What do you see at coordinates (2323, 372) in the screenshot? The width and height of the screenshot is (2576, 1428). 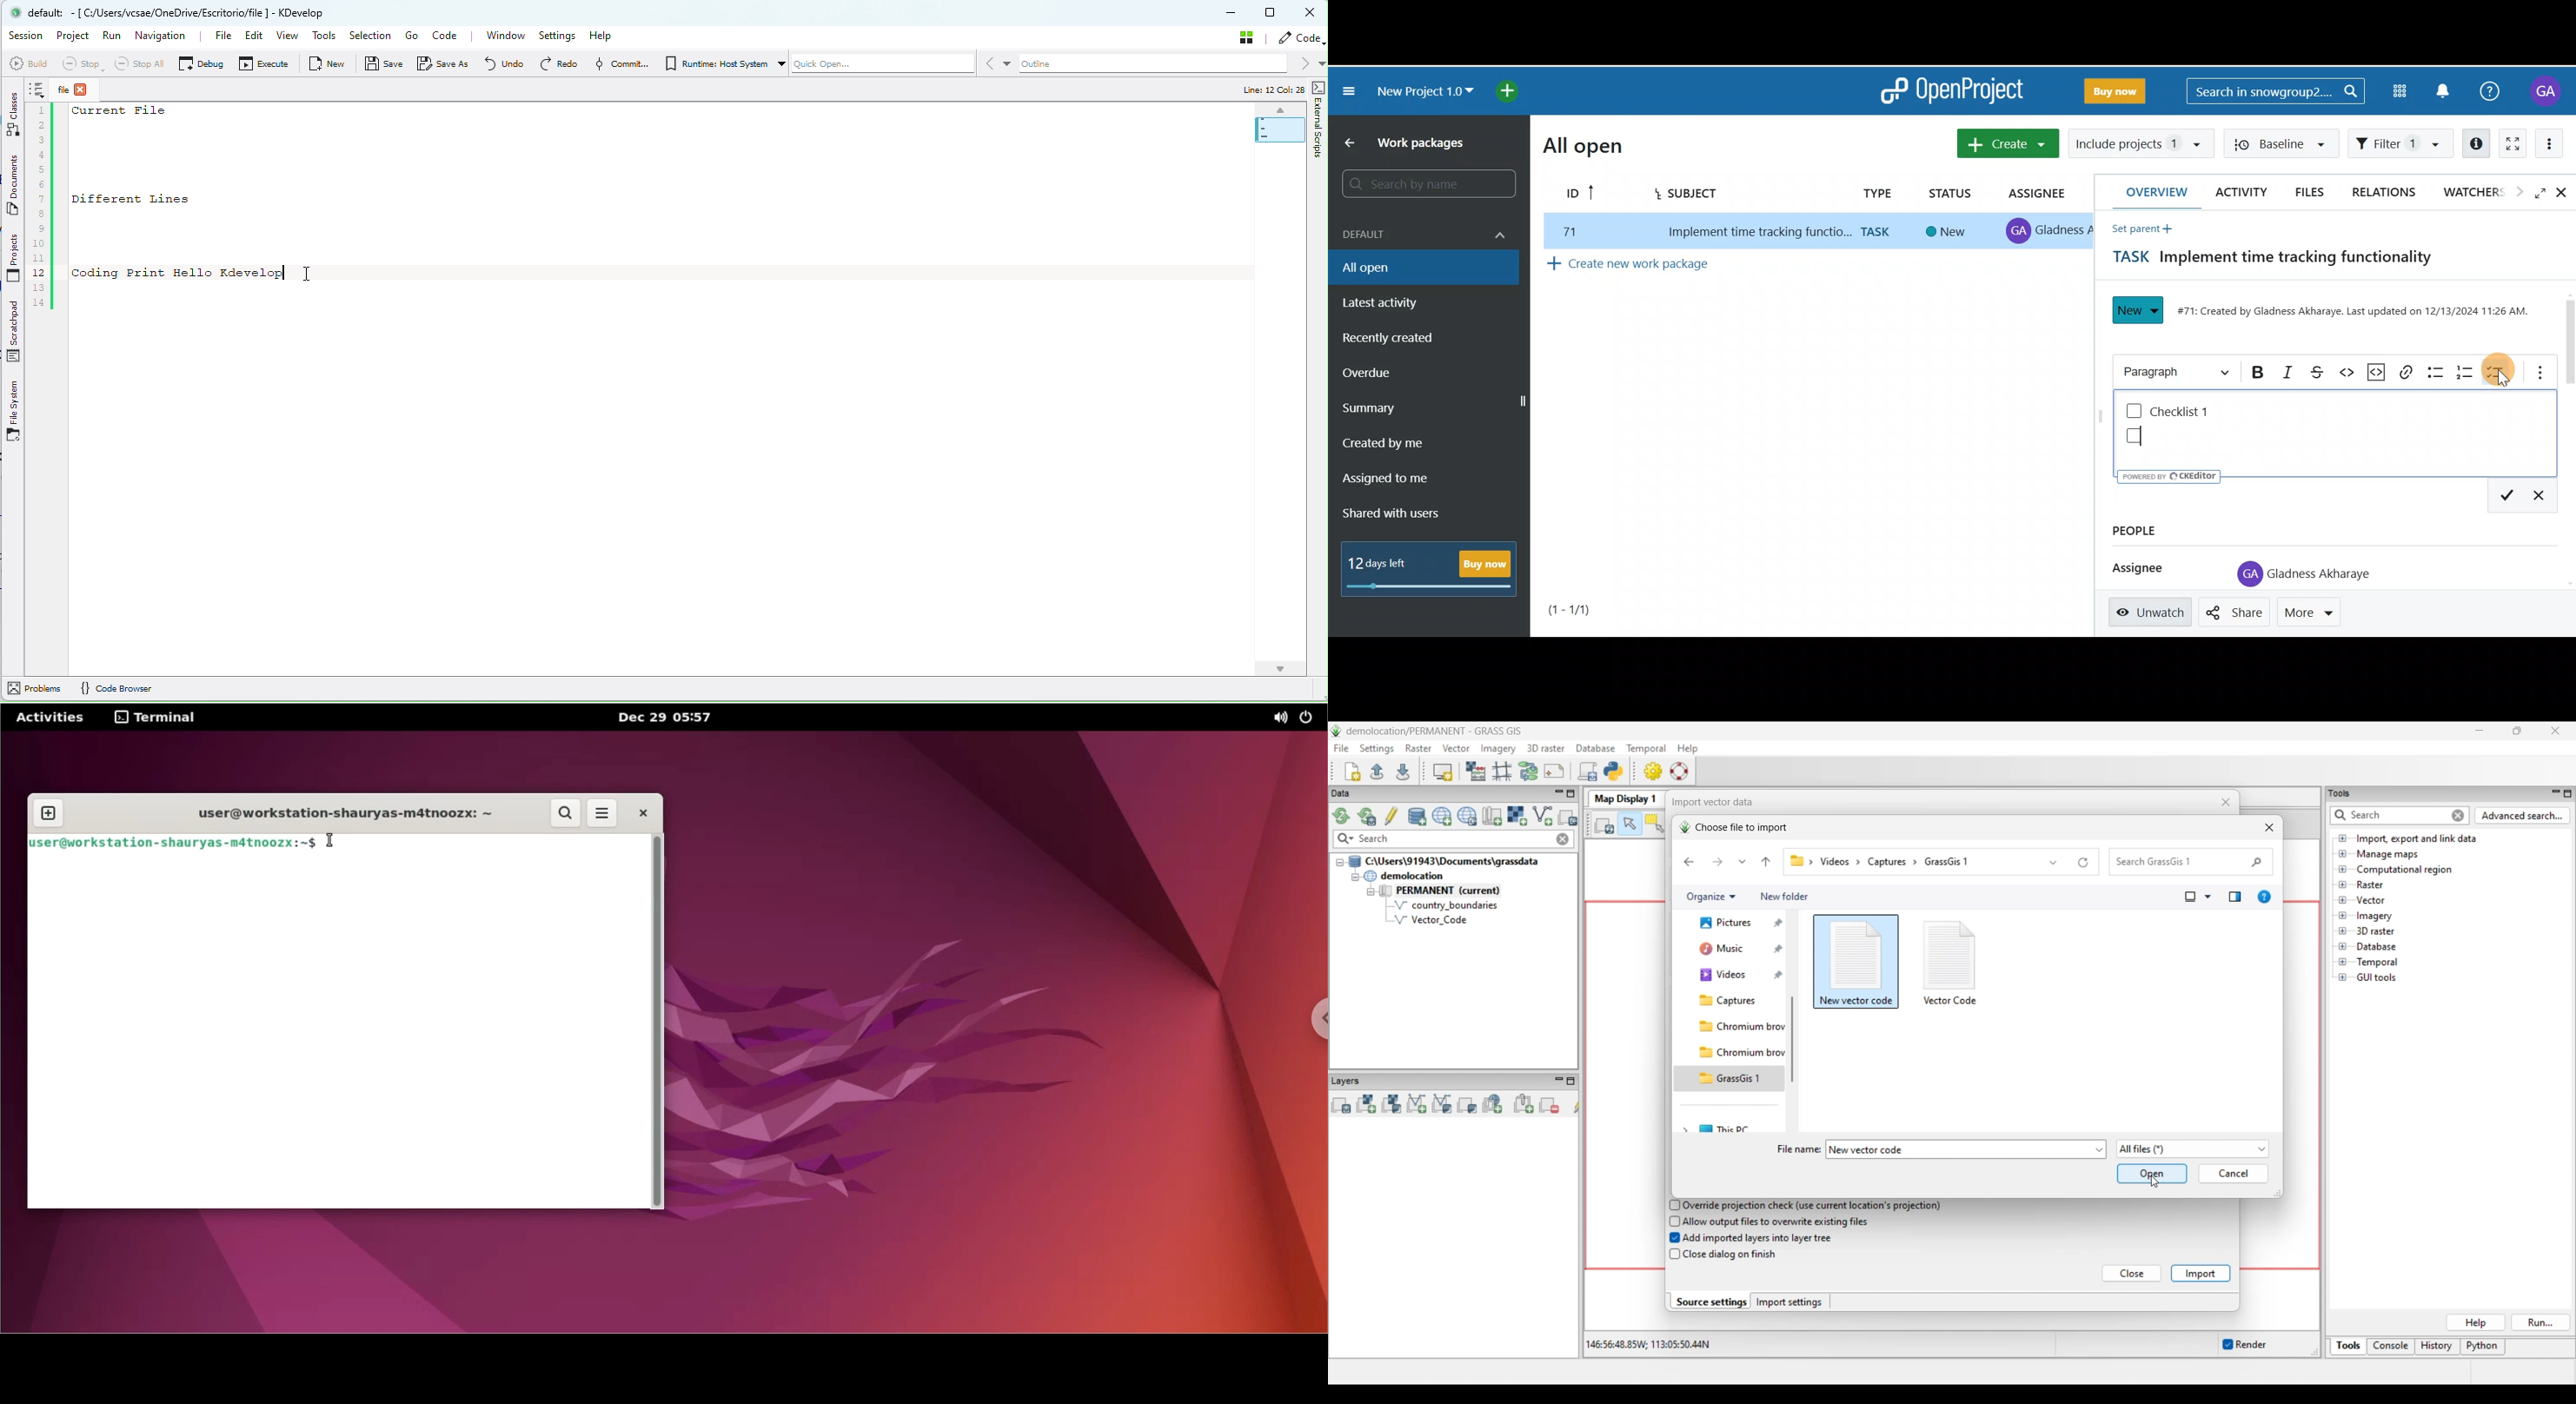 I see `Strikethrough` at bounding box center [2323, 372].